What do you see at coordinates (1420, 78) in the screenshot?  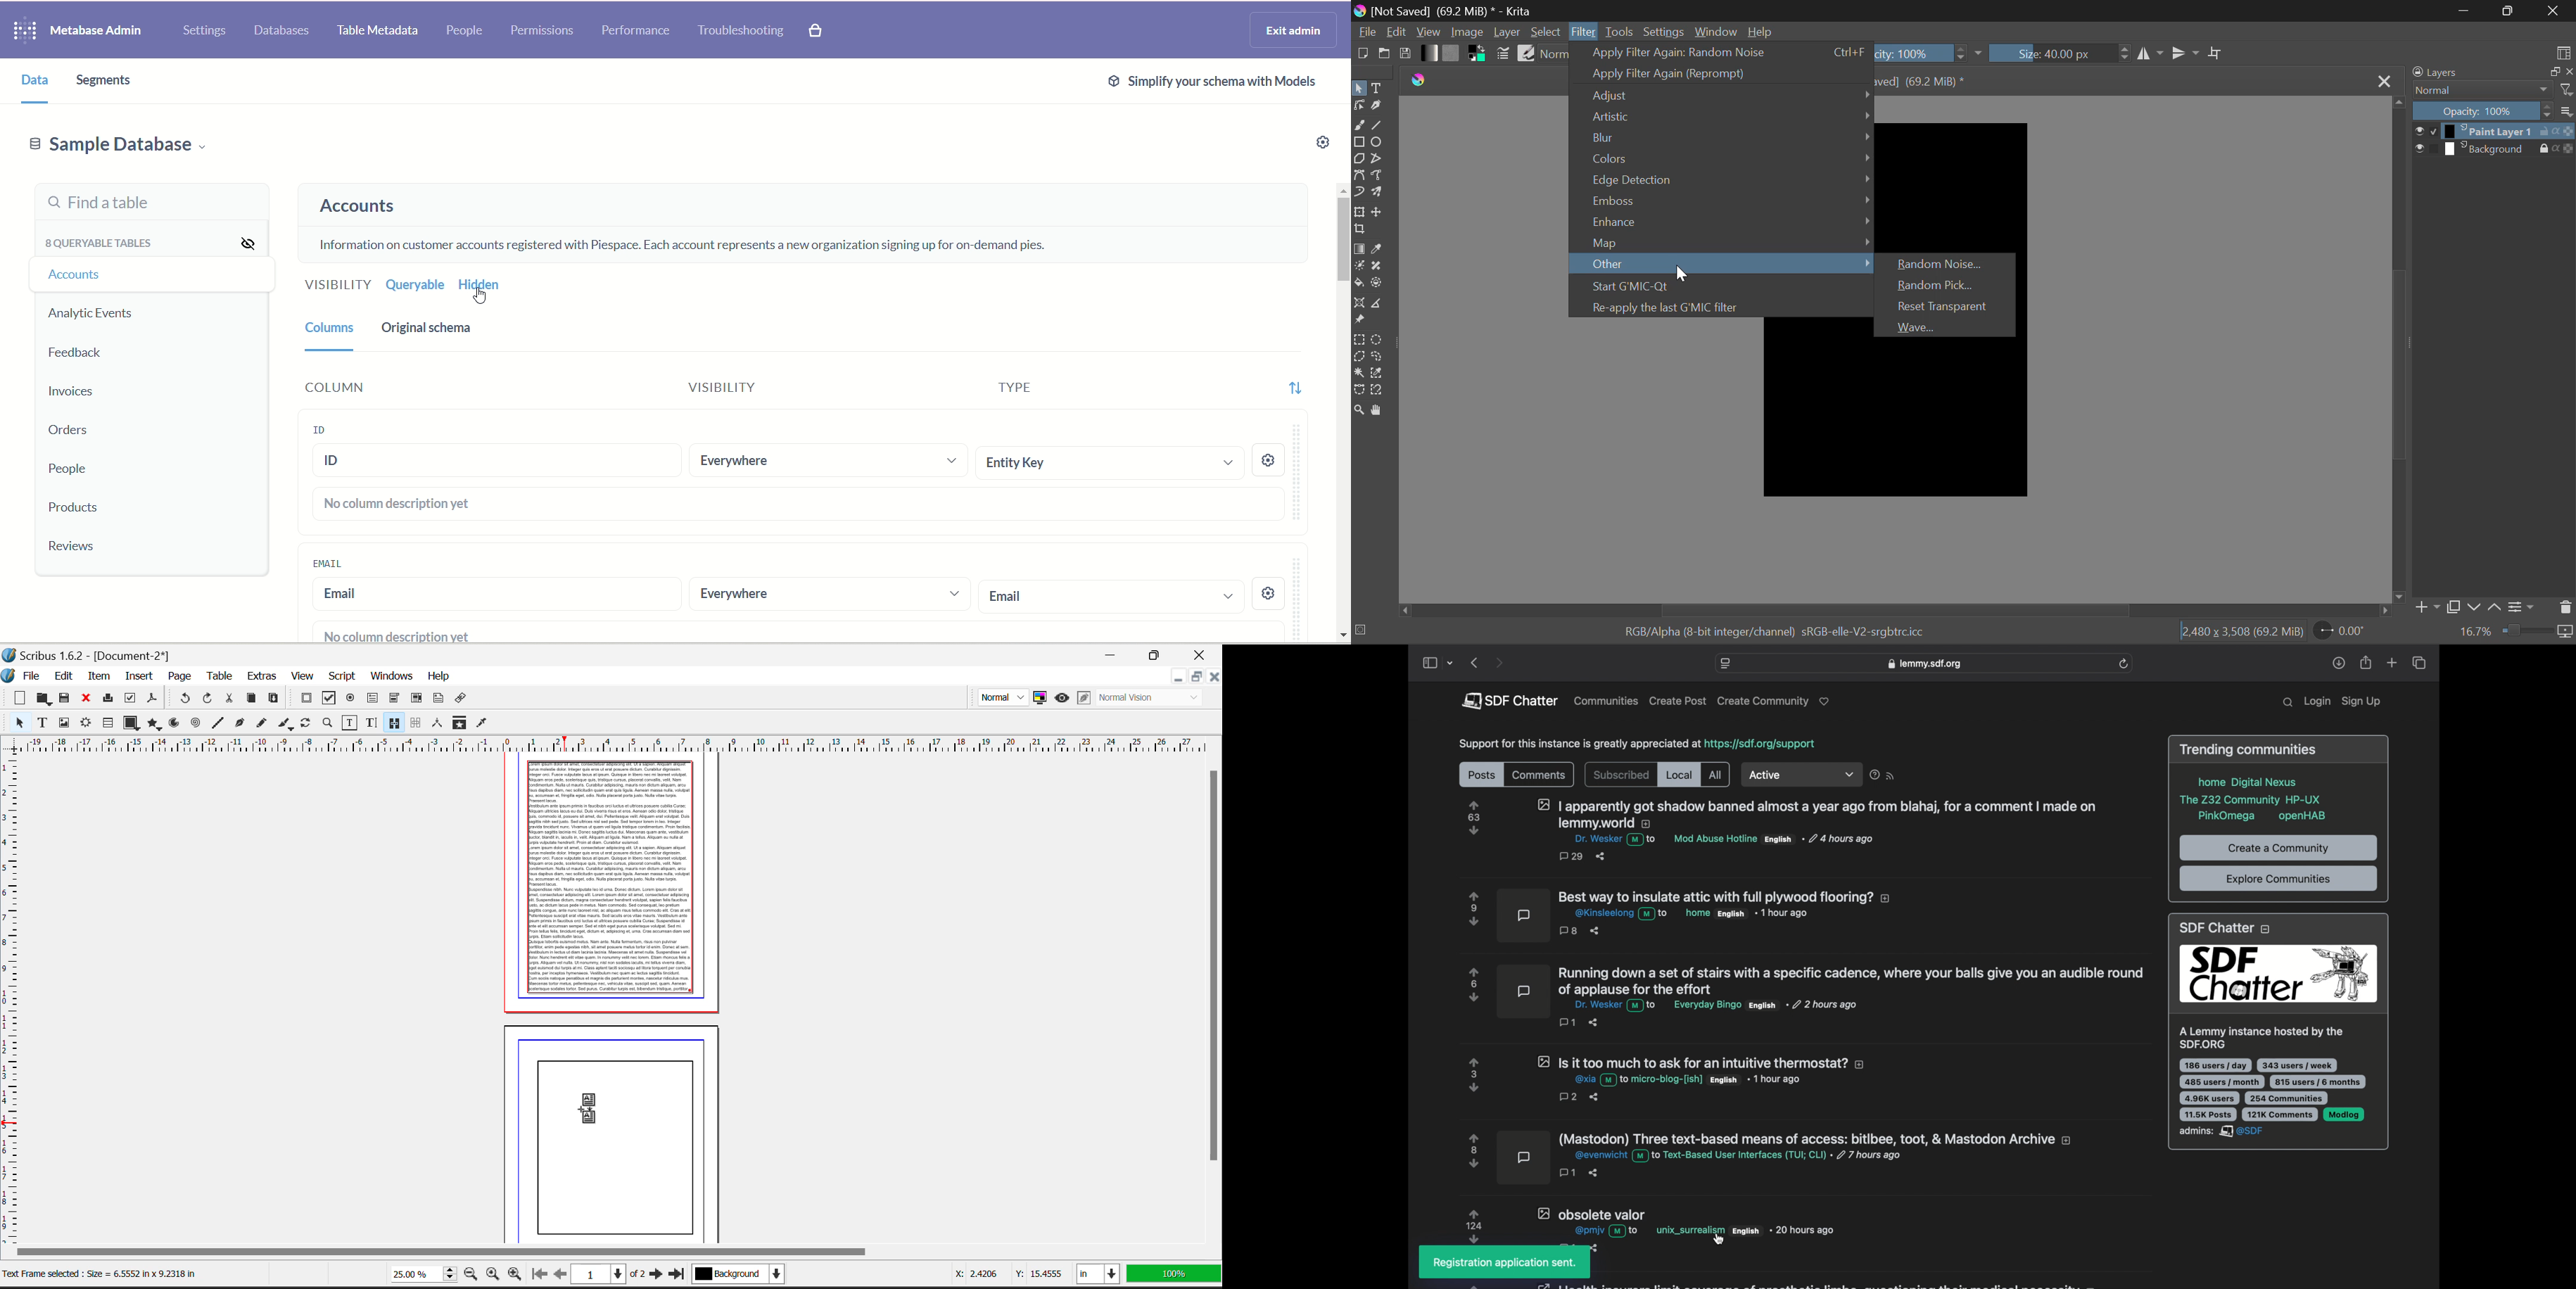 I see `Krita Logo` at bounding box center [1420, 78].